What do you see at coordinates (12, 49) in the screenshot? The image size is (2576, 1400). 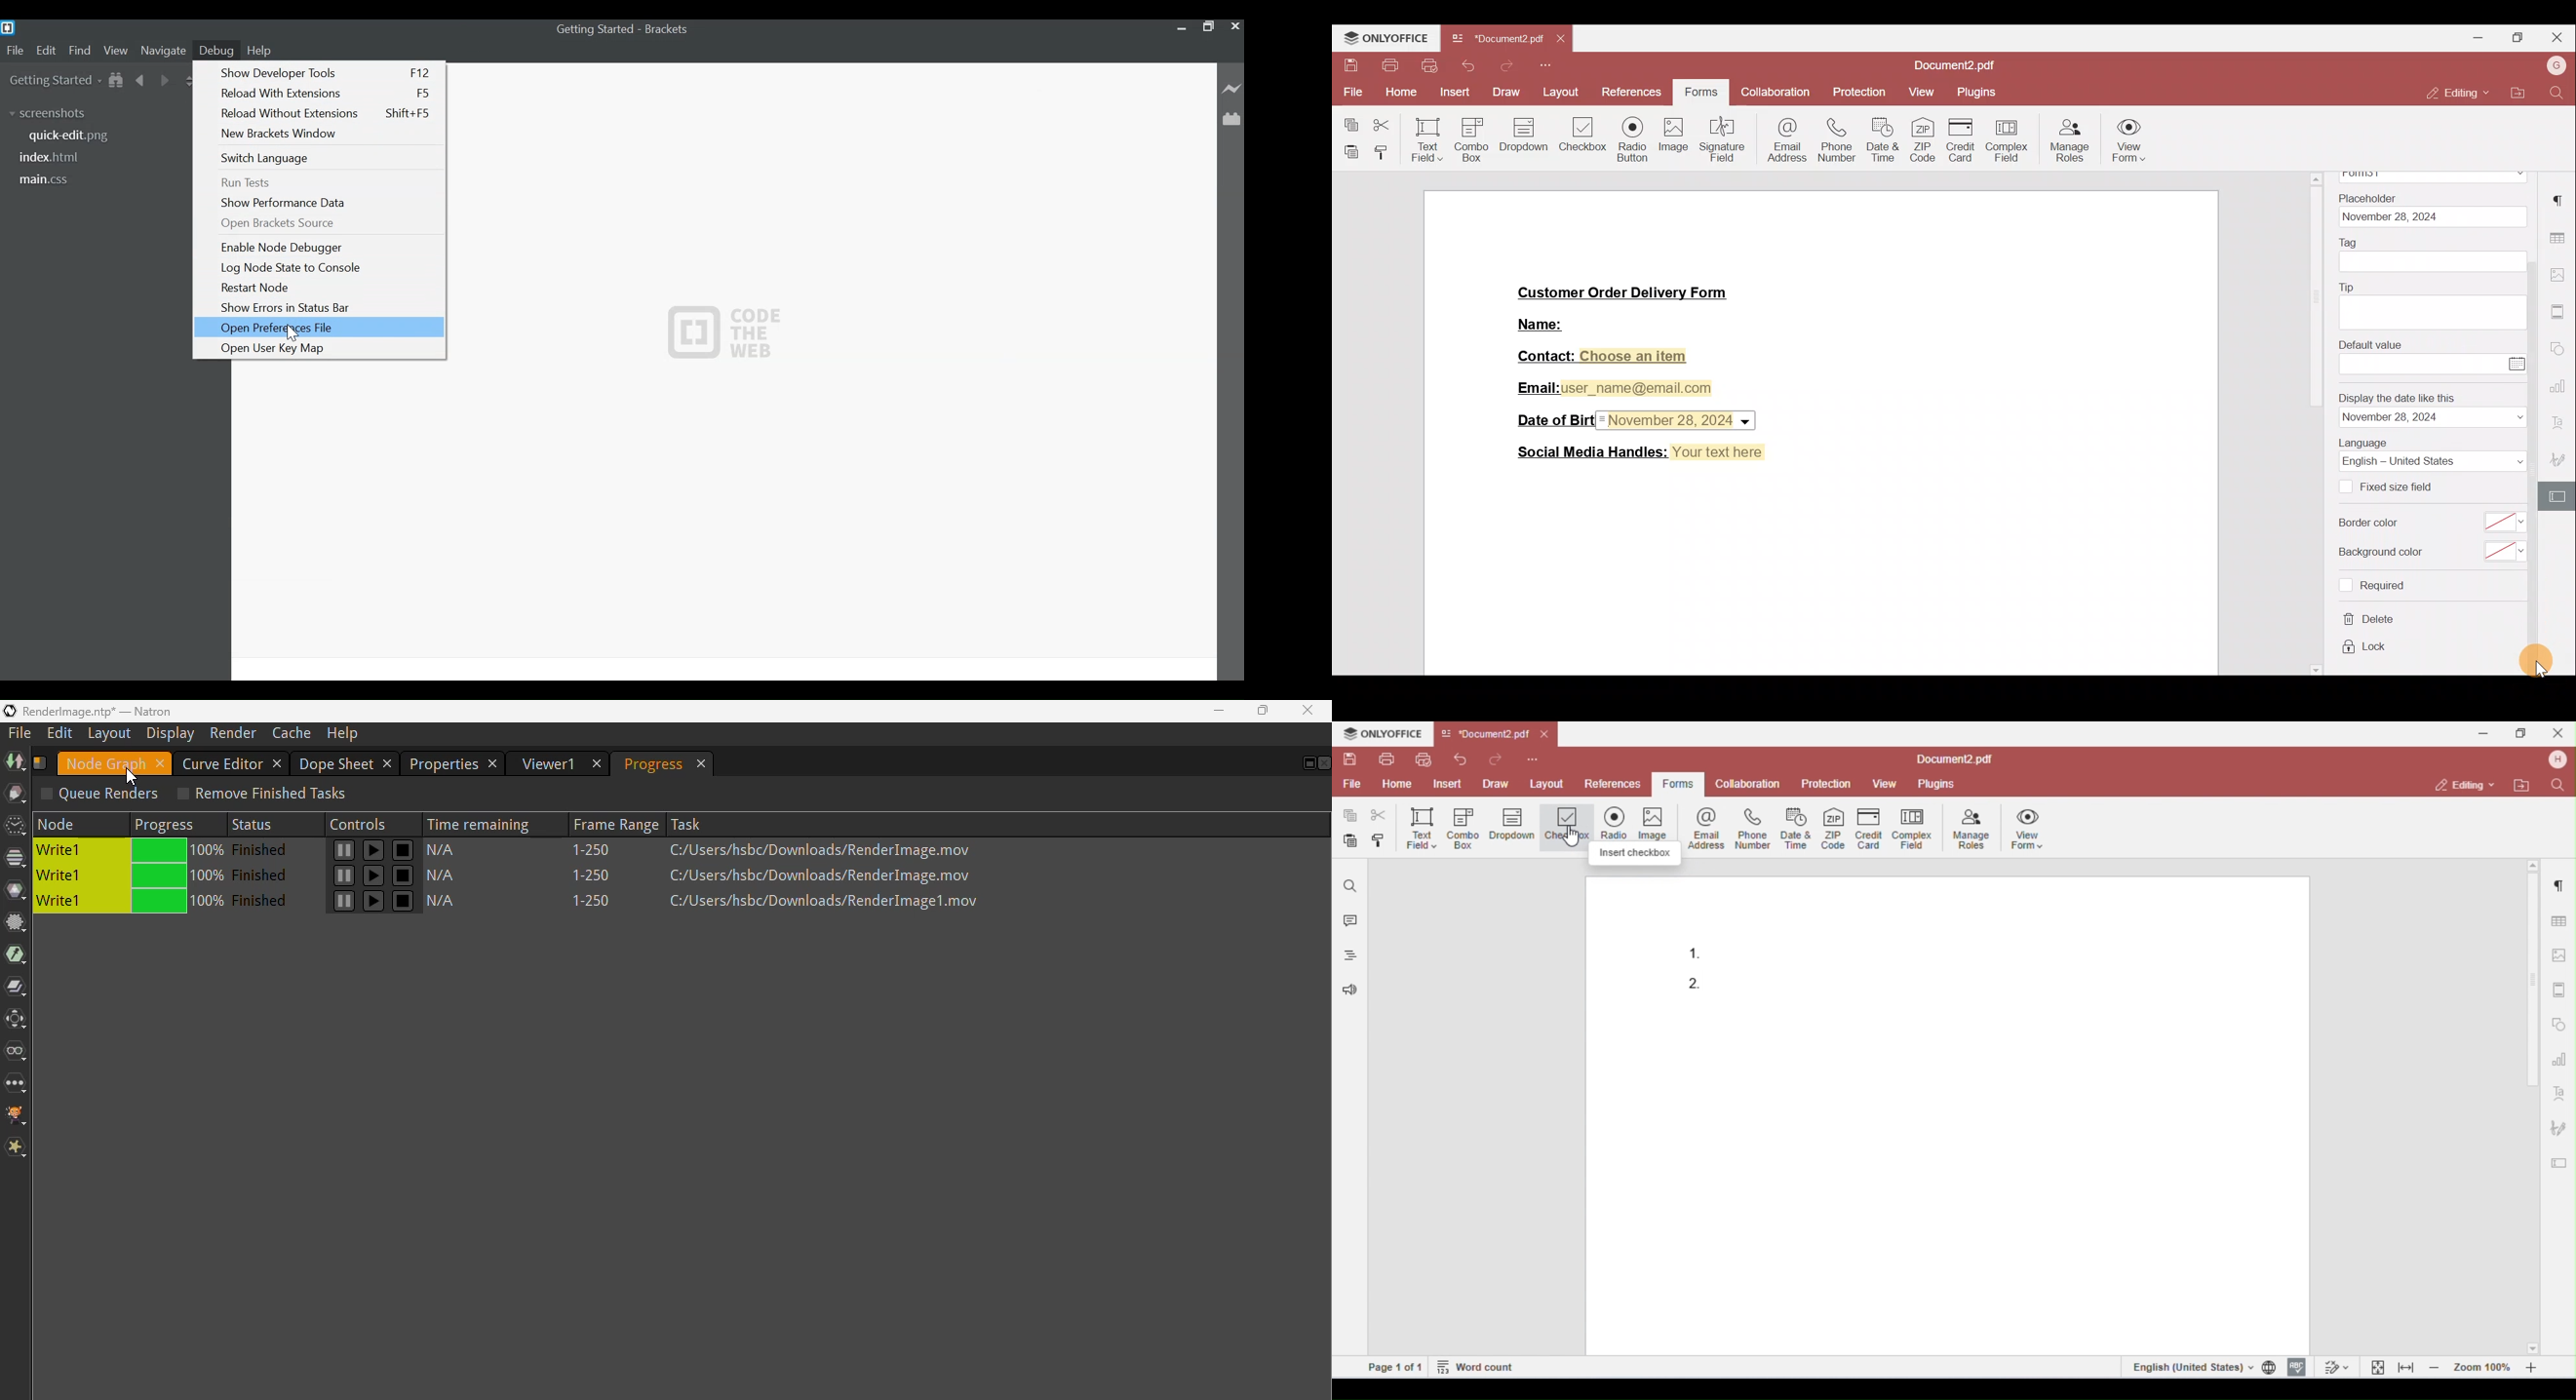 I see `File ` at bounding box center [12, 49].